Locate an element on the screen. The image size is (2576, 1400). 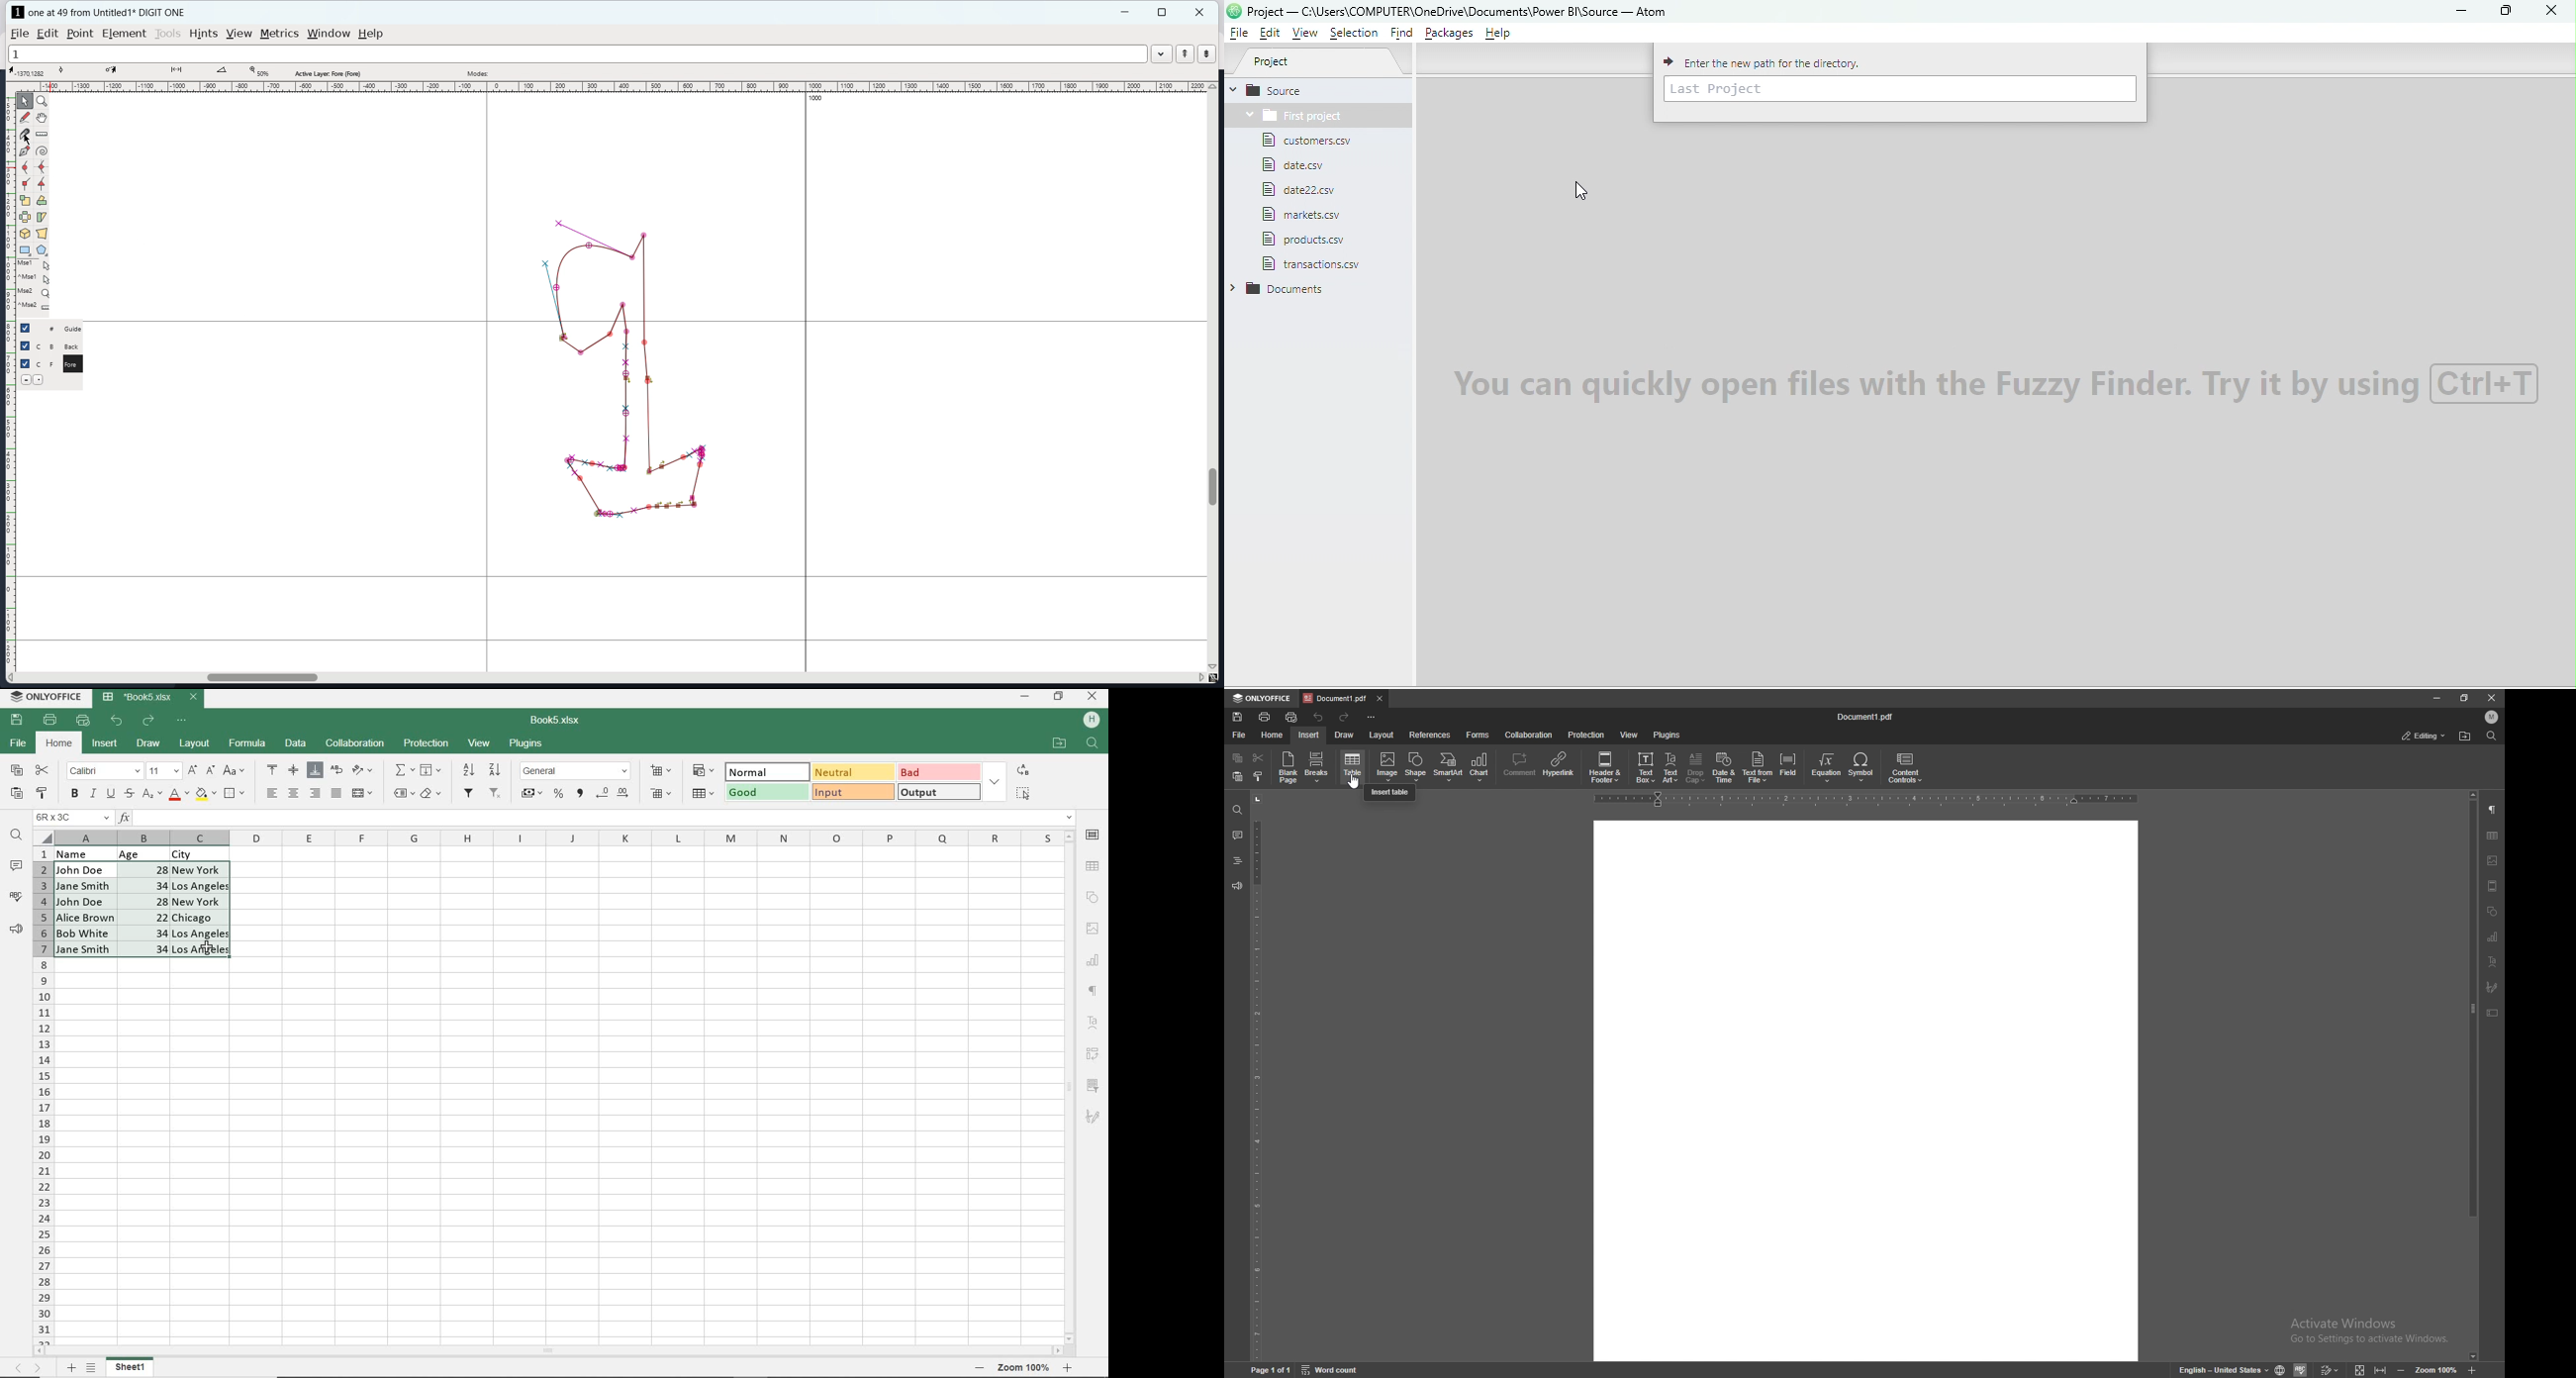
scroll bar is located at coordinates (2474, 1076).